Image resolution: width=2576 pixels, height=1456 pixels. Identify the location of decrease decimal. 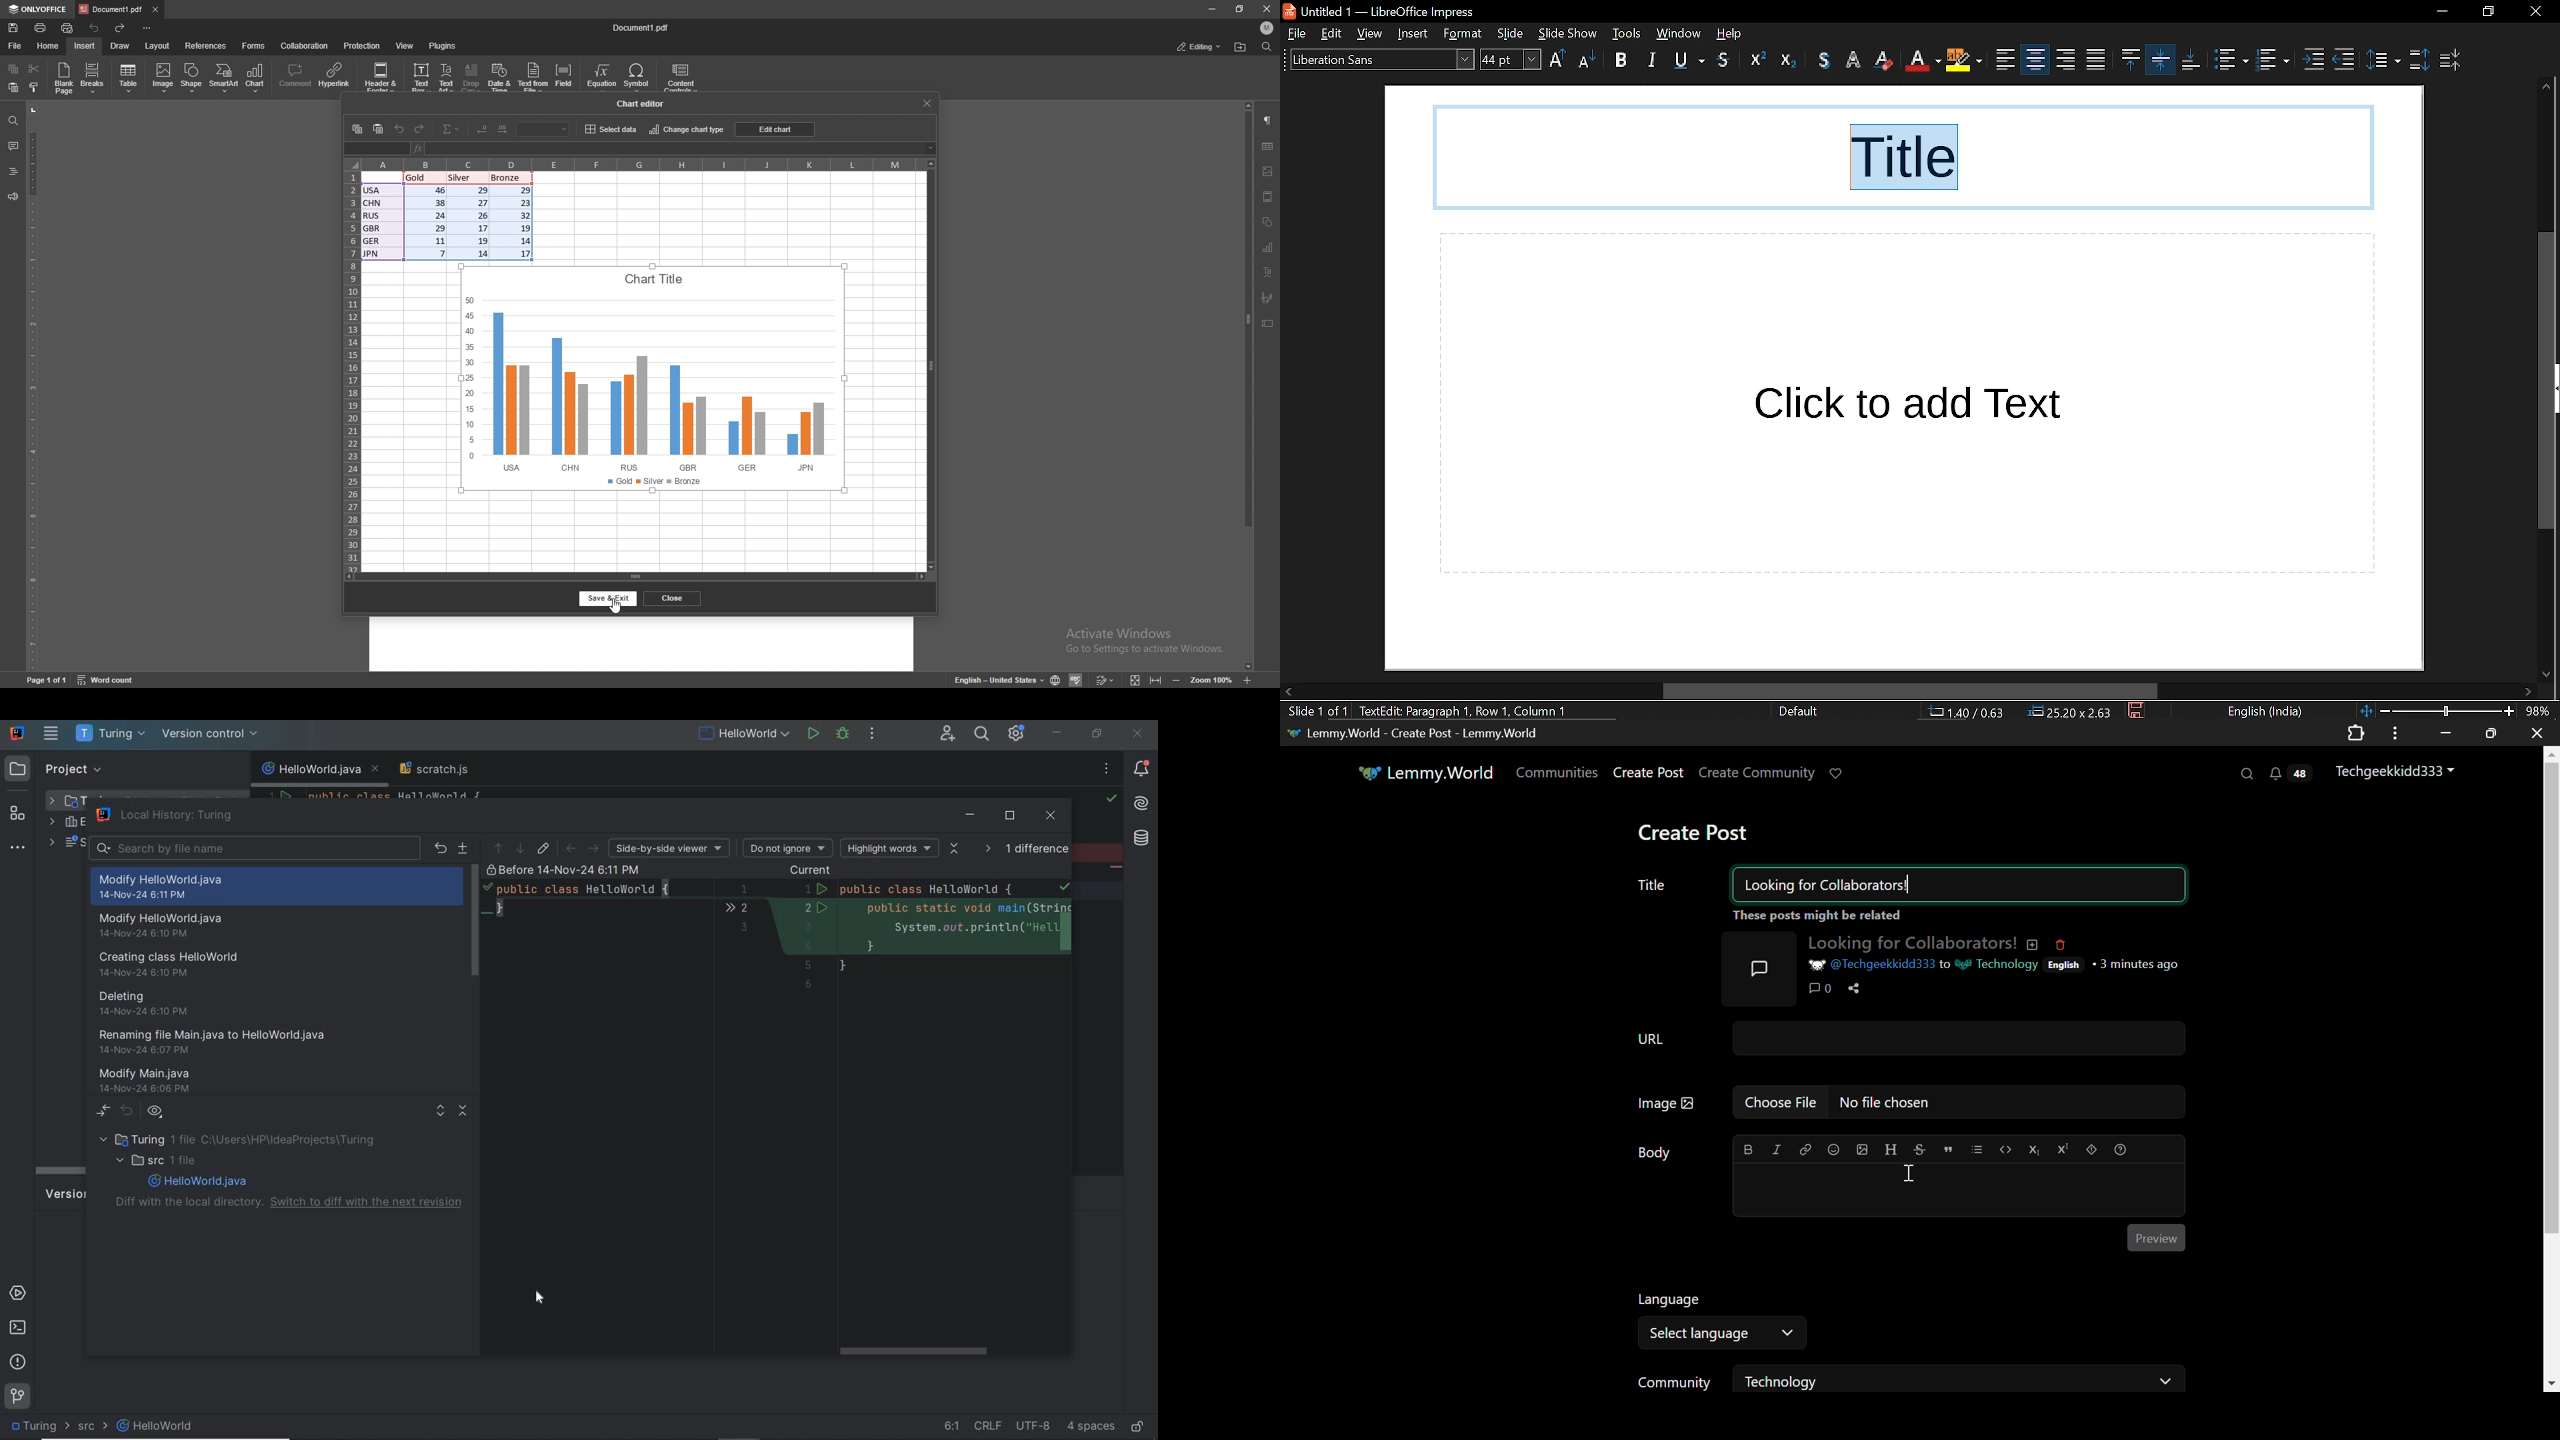
(484, 130).